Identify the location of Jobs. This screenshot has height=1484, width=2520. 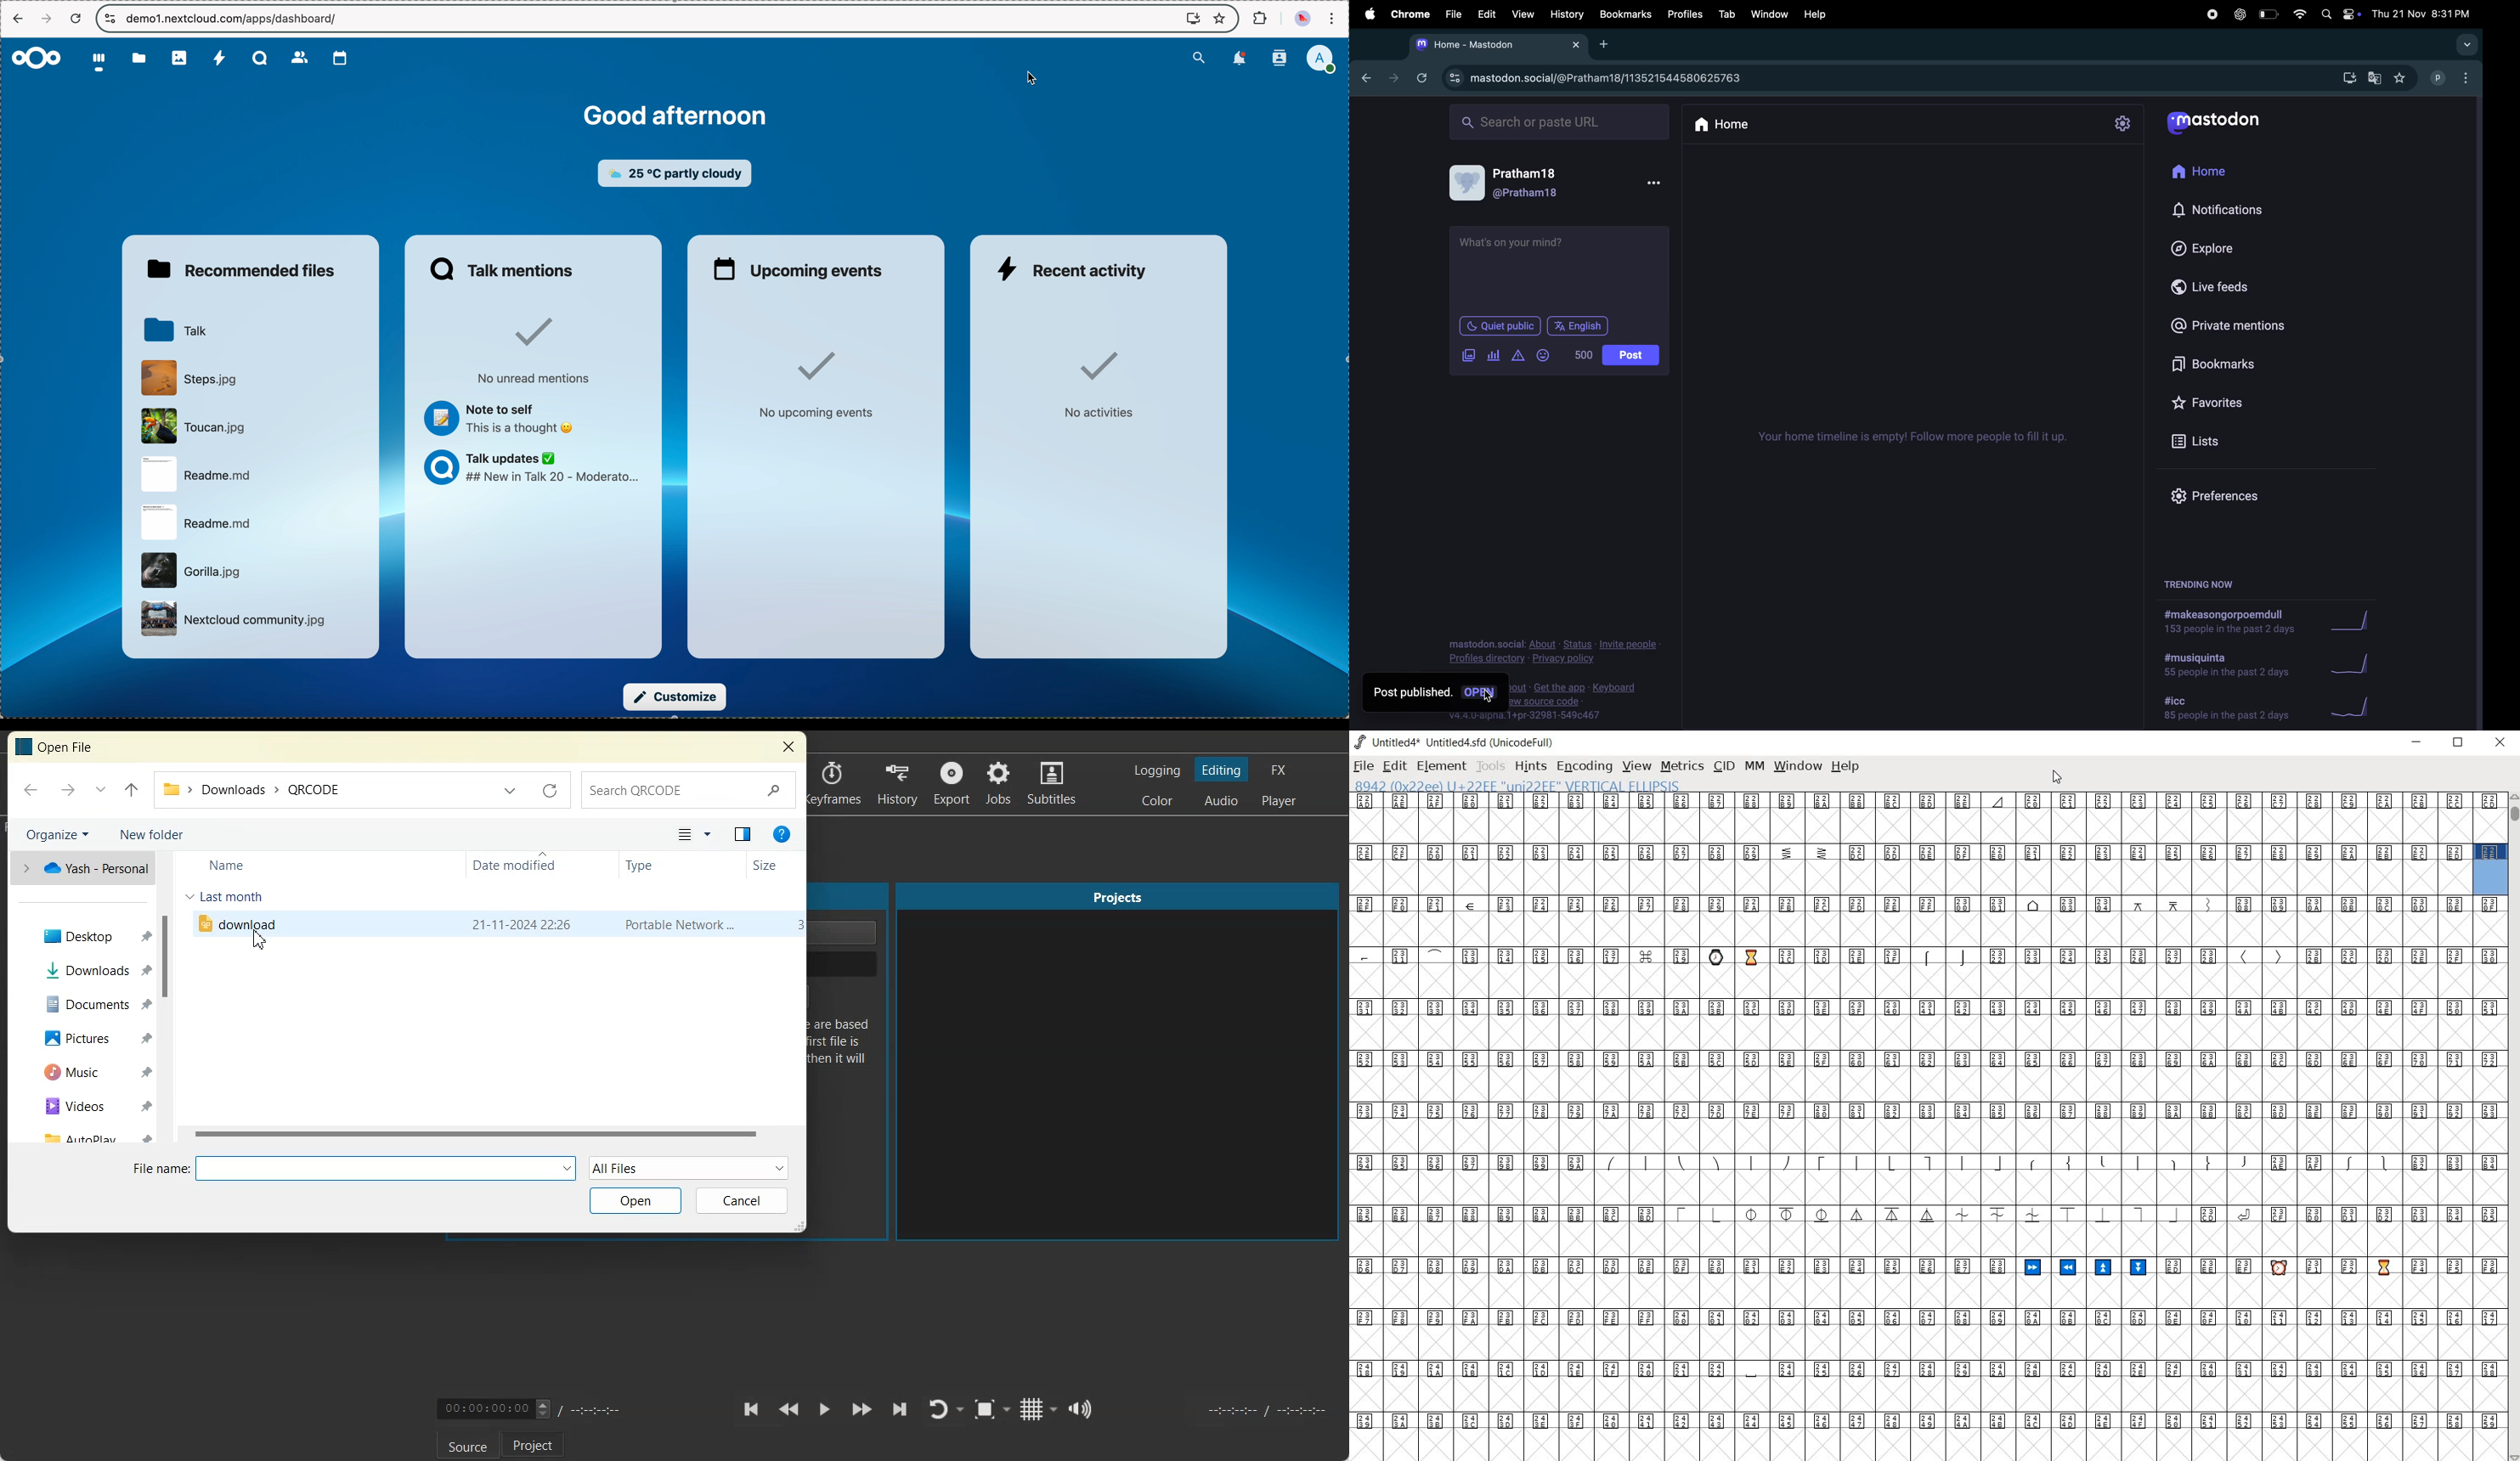
(1000, 783).